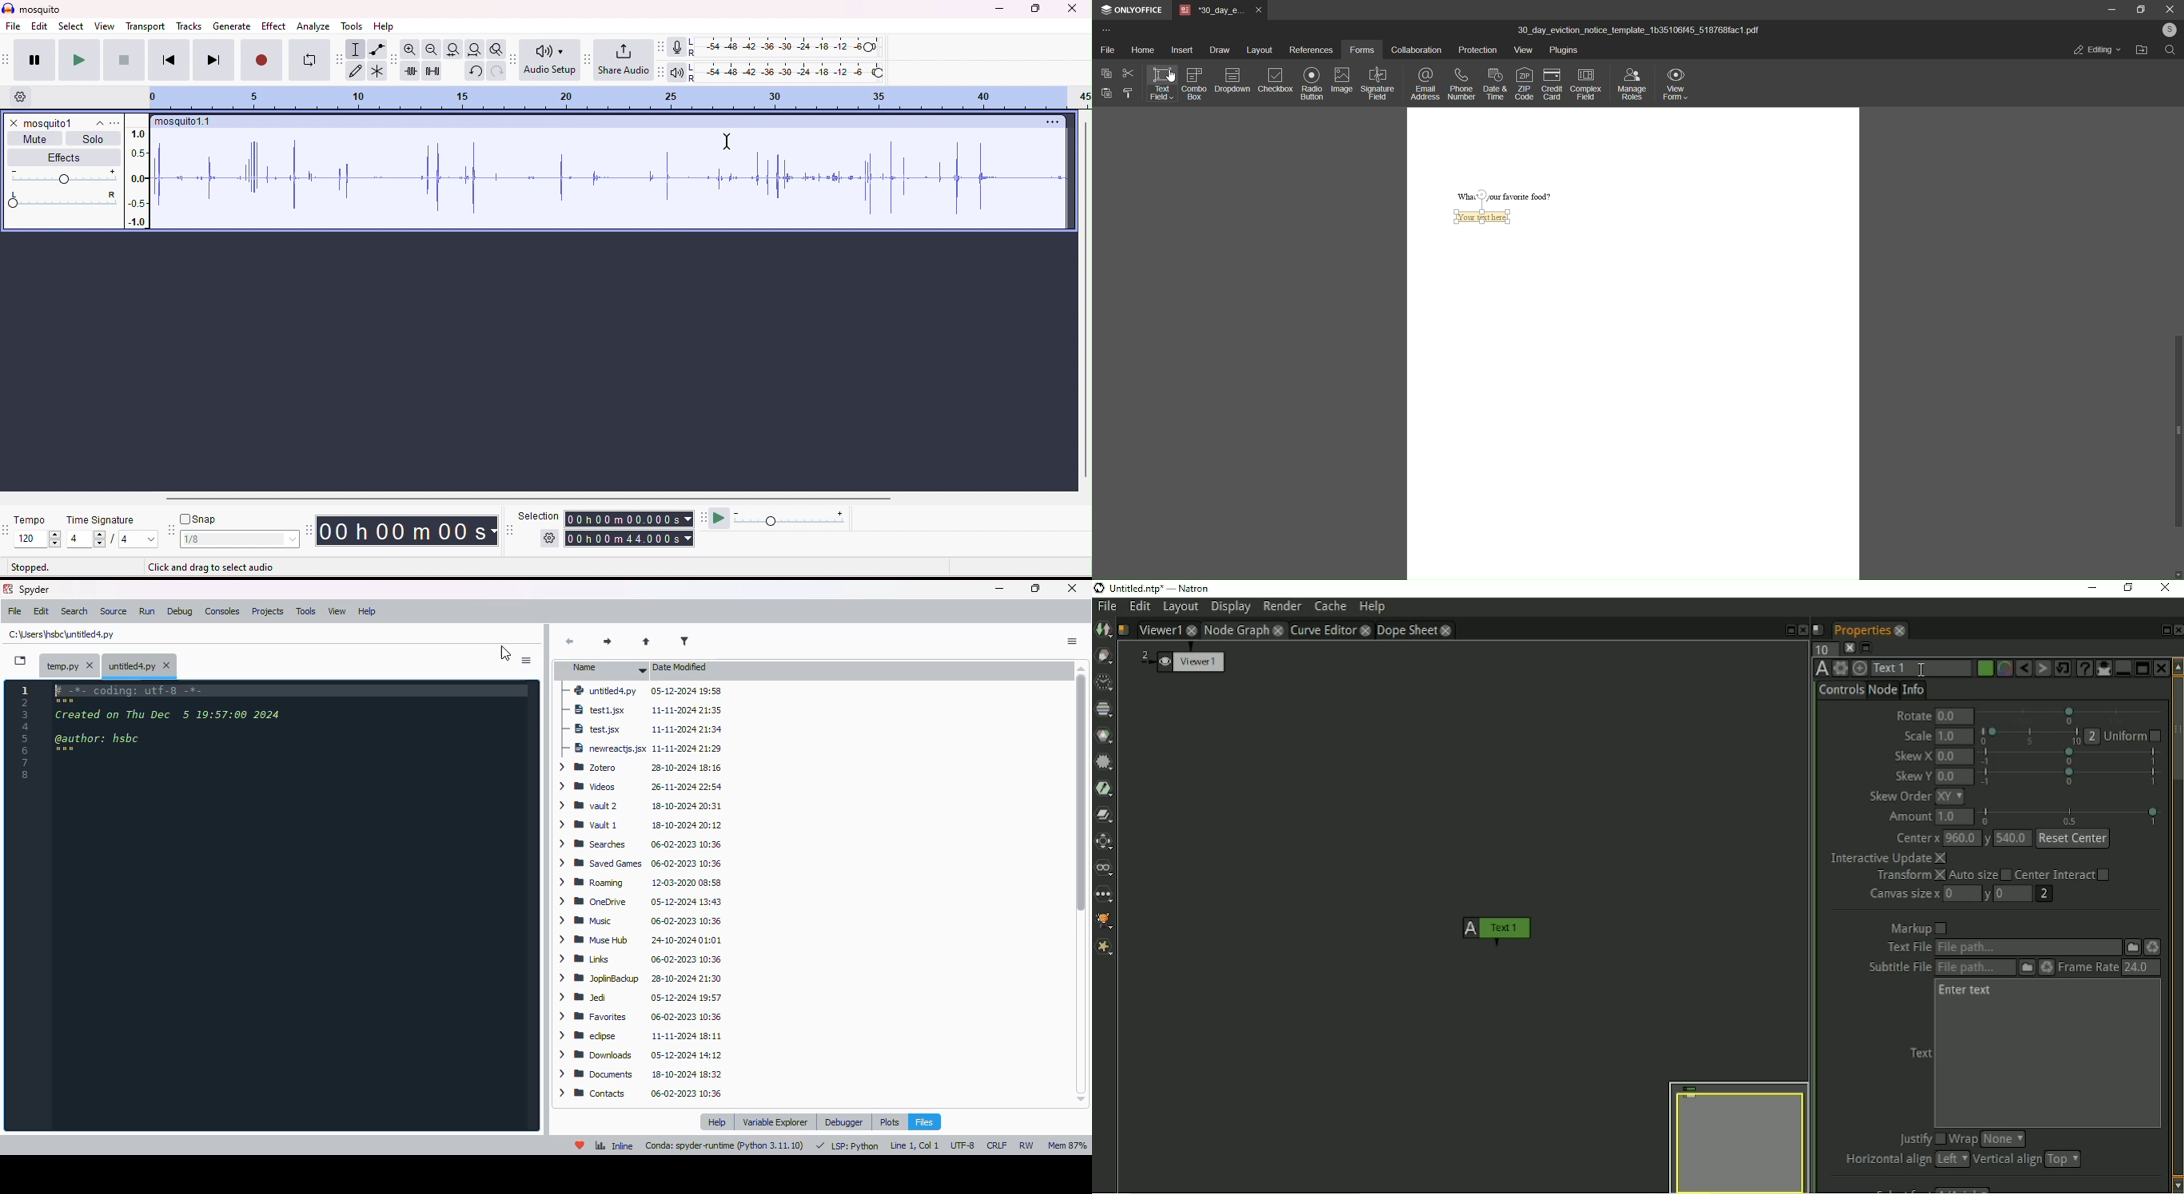 This screenshot has height=1204, width=2184. What do you see at coordinates (640, 885) in the screenshot?
I see `searches` at bounding box center [640, 885].